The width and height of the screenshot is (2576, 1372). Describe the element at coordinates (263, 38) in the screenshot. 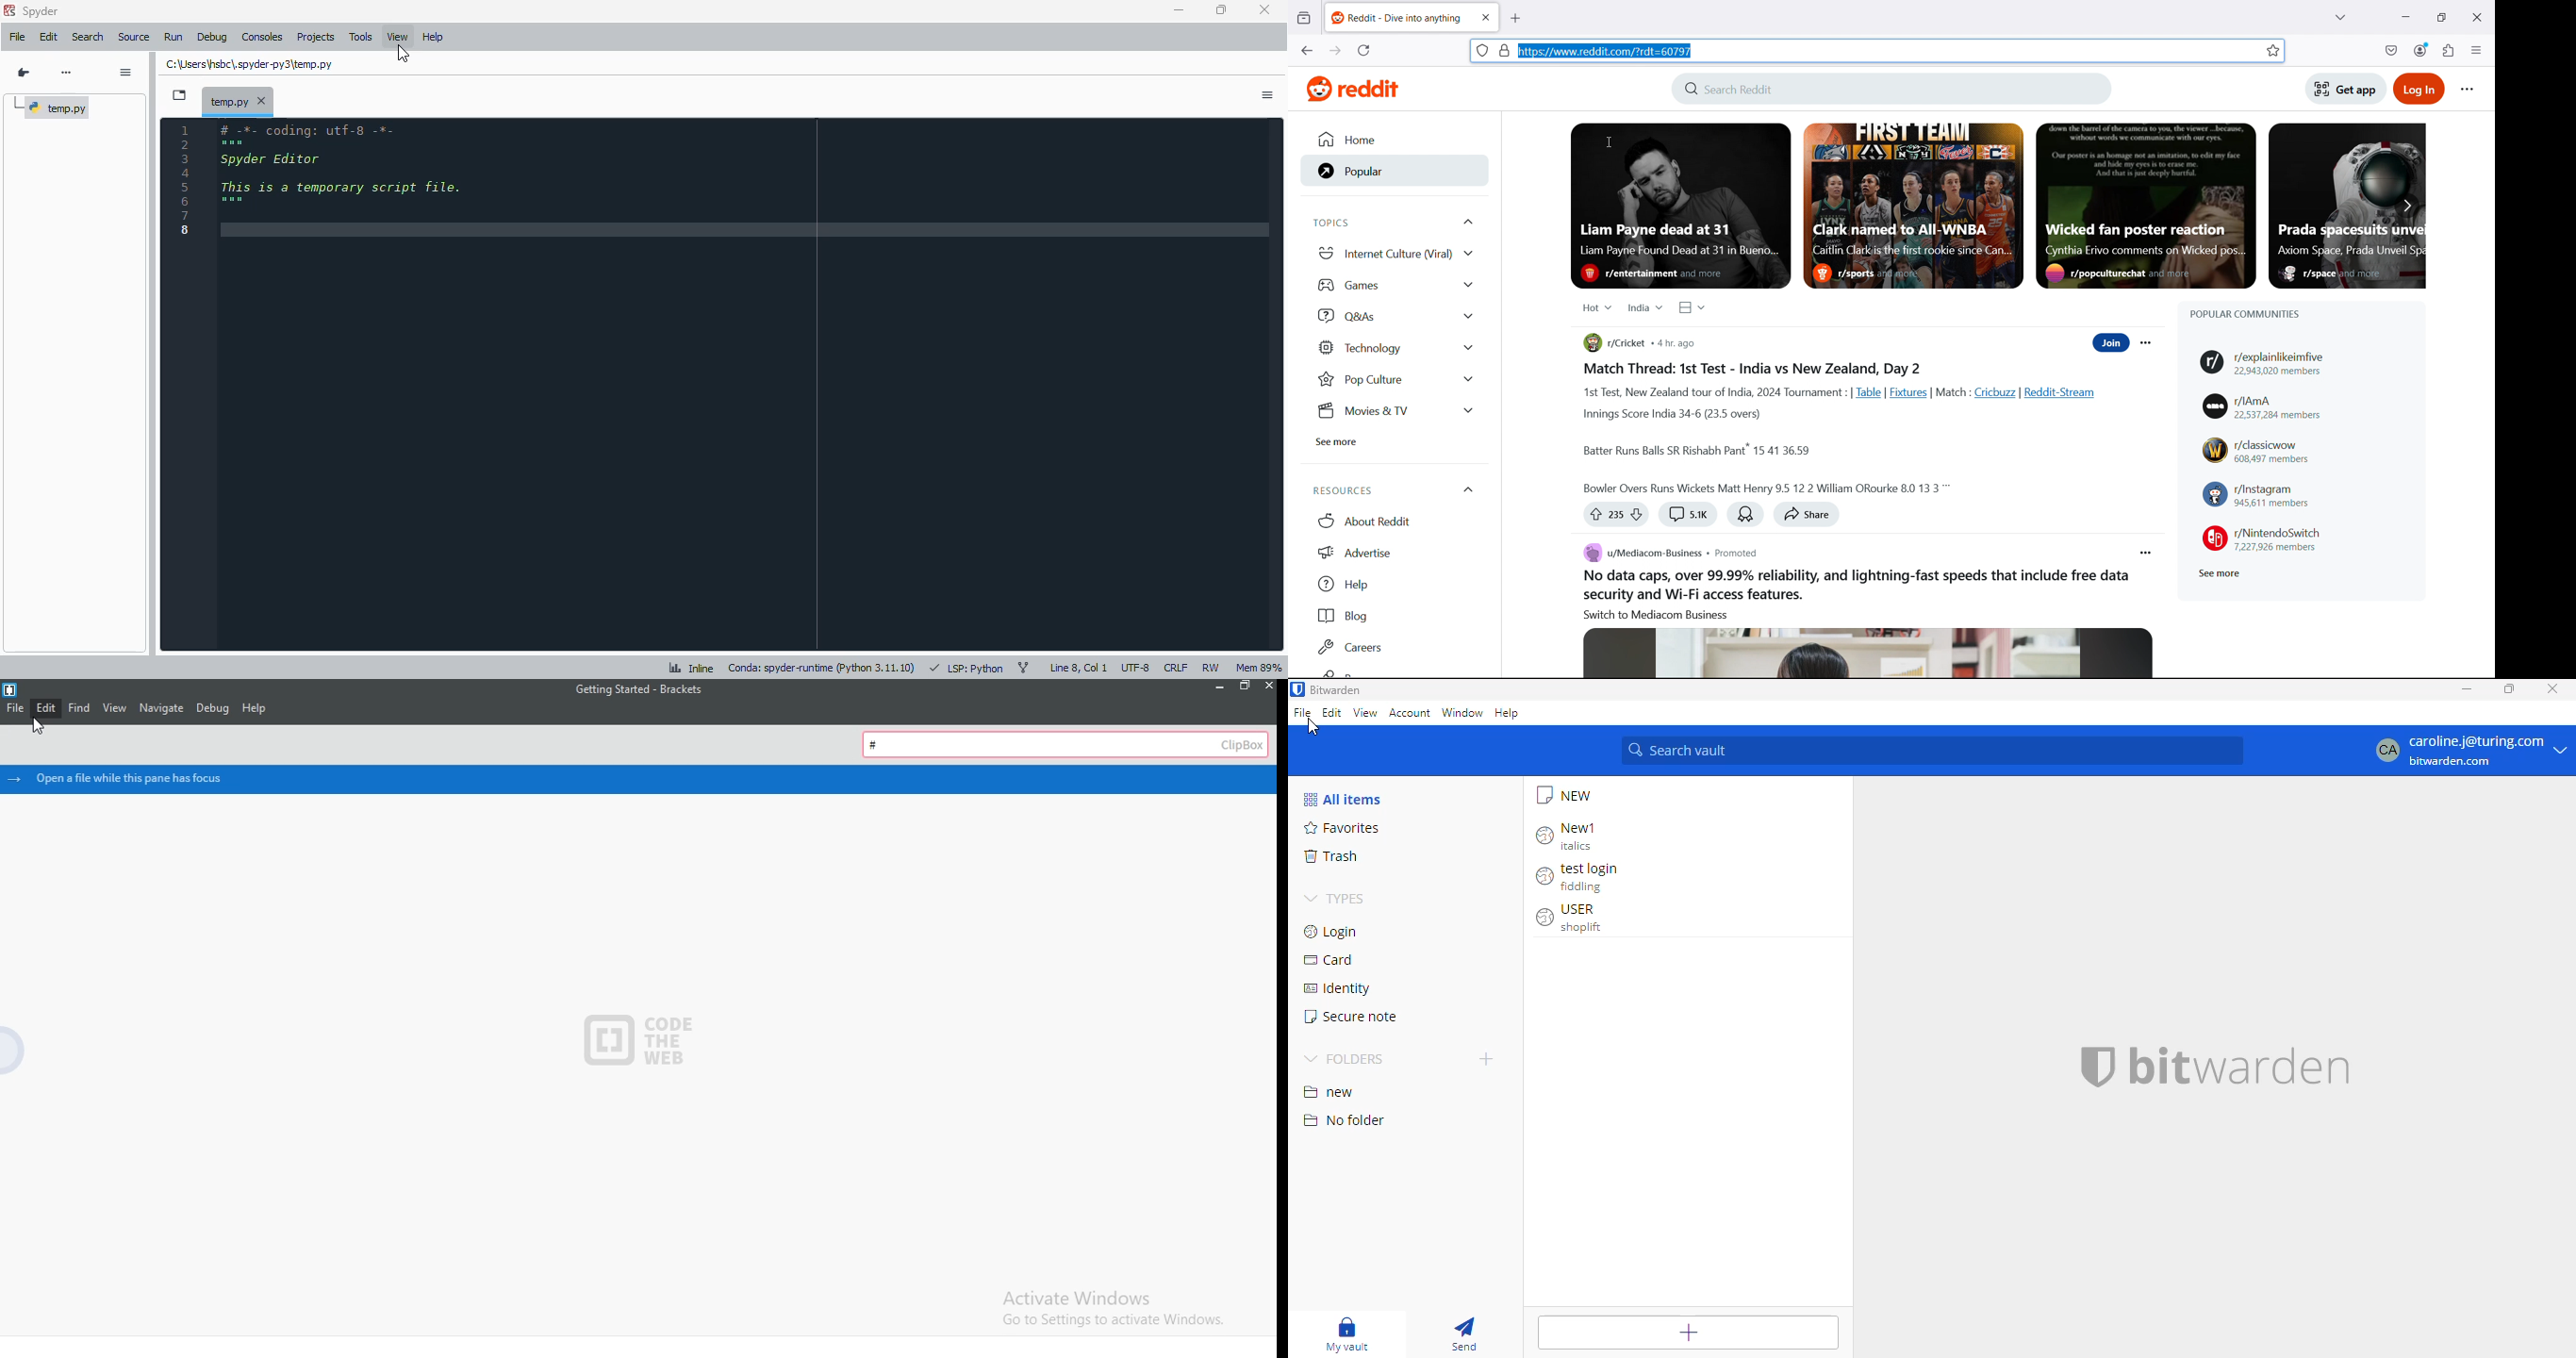

I see `consoles` at that location.